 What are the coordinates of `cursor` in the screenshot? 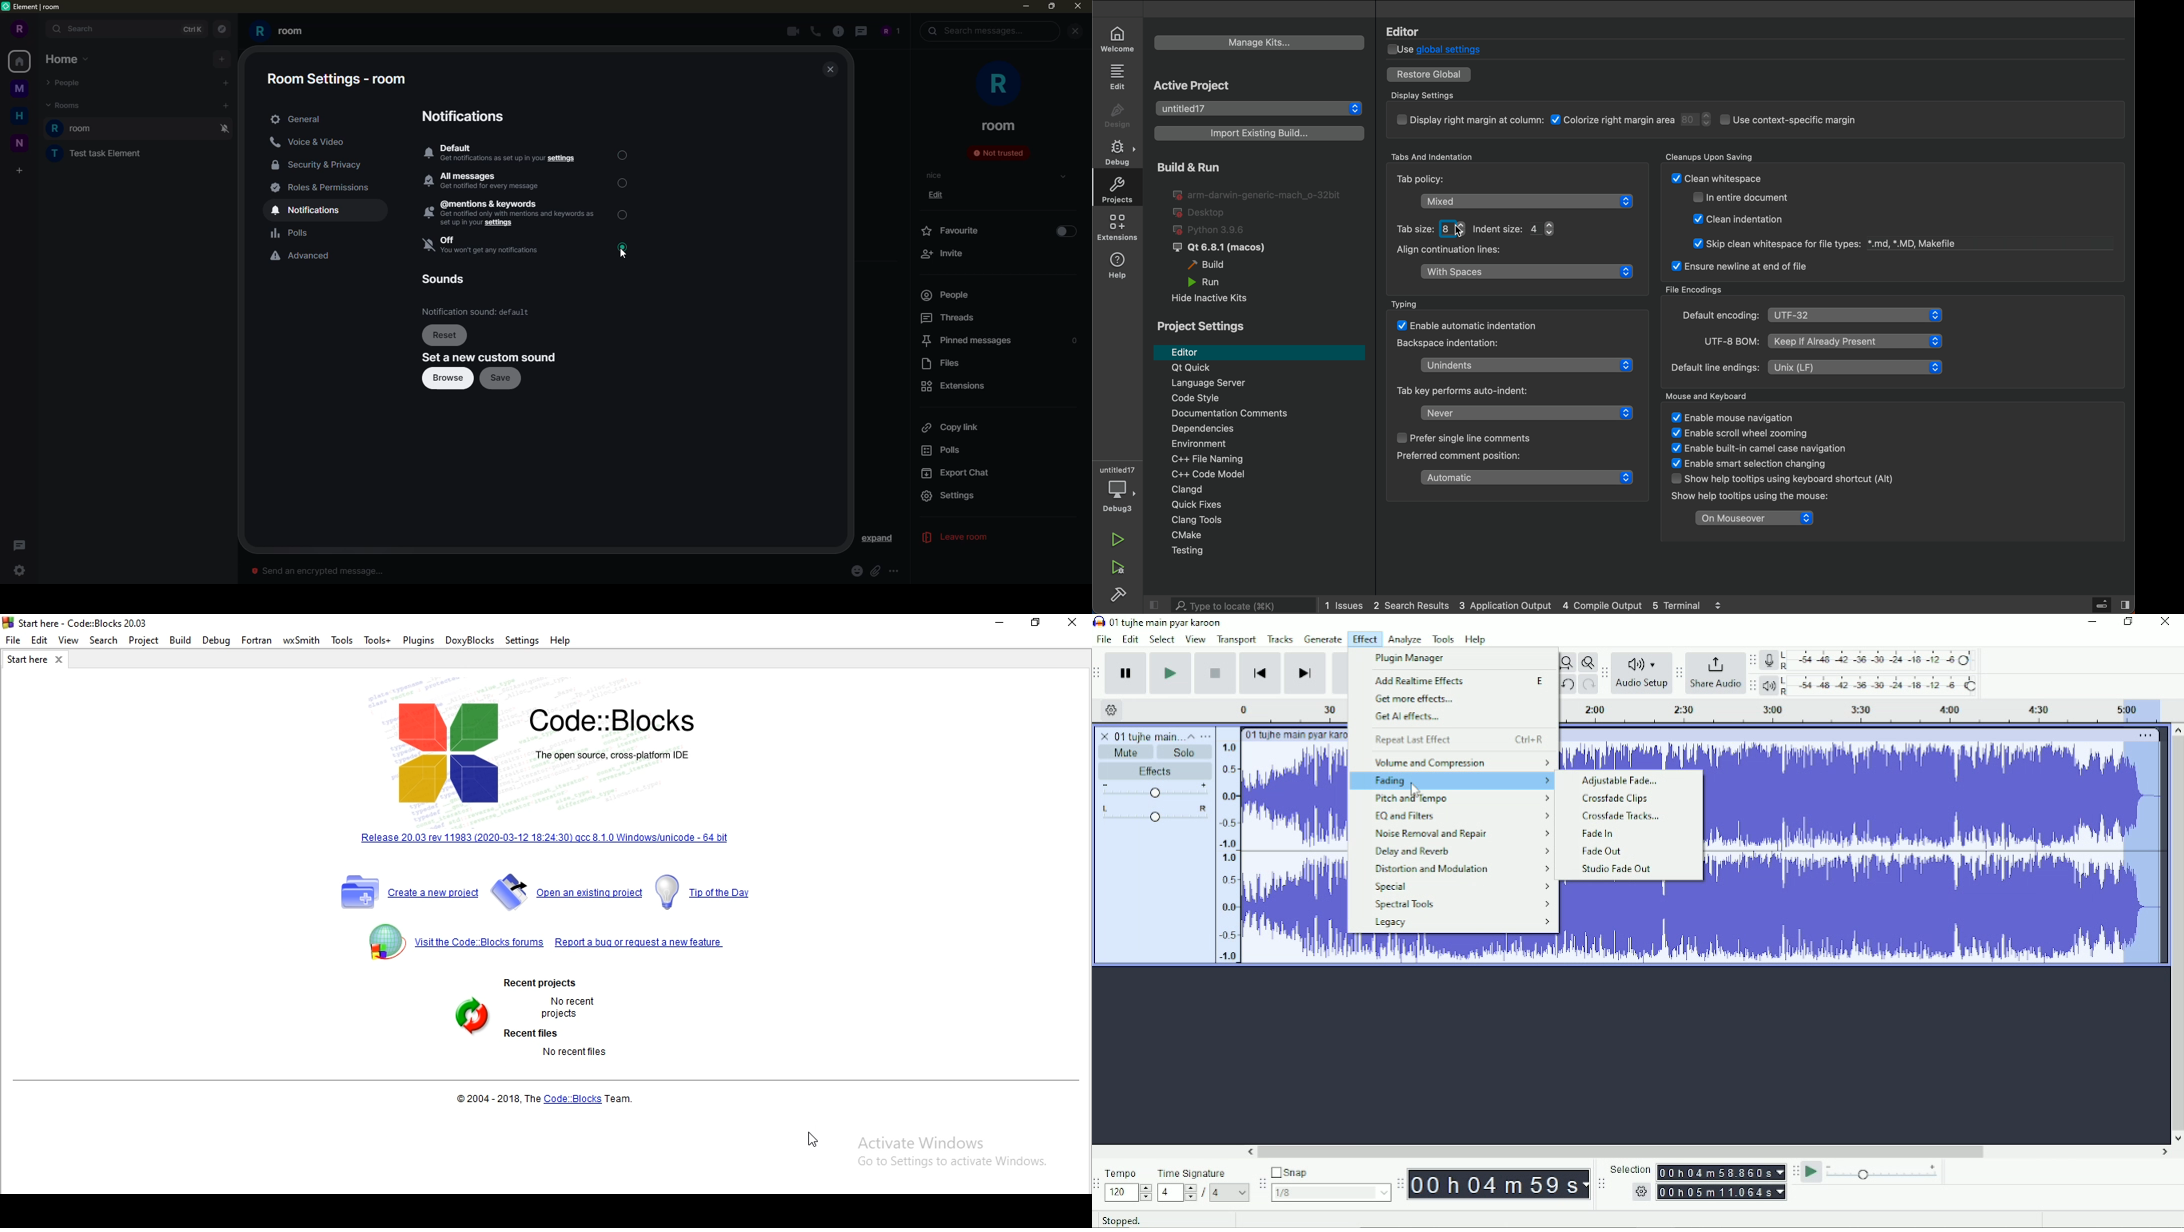 It's located at (624, 249).